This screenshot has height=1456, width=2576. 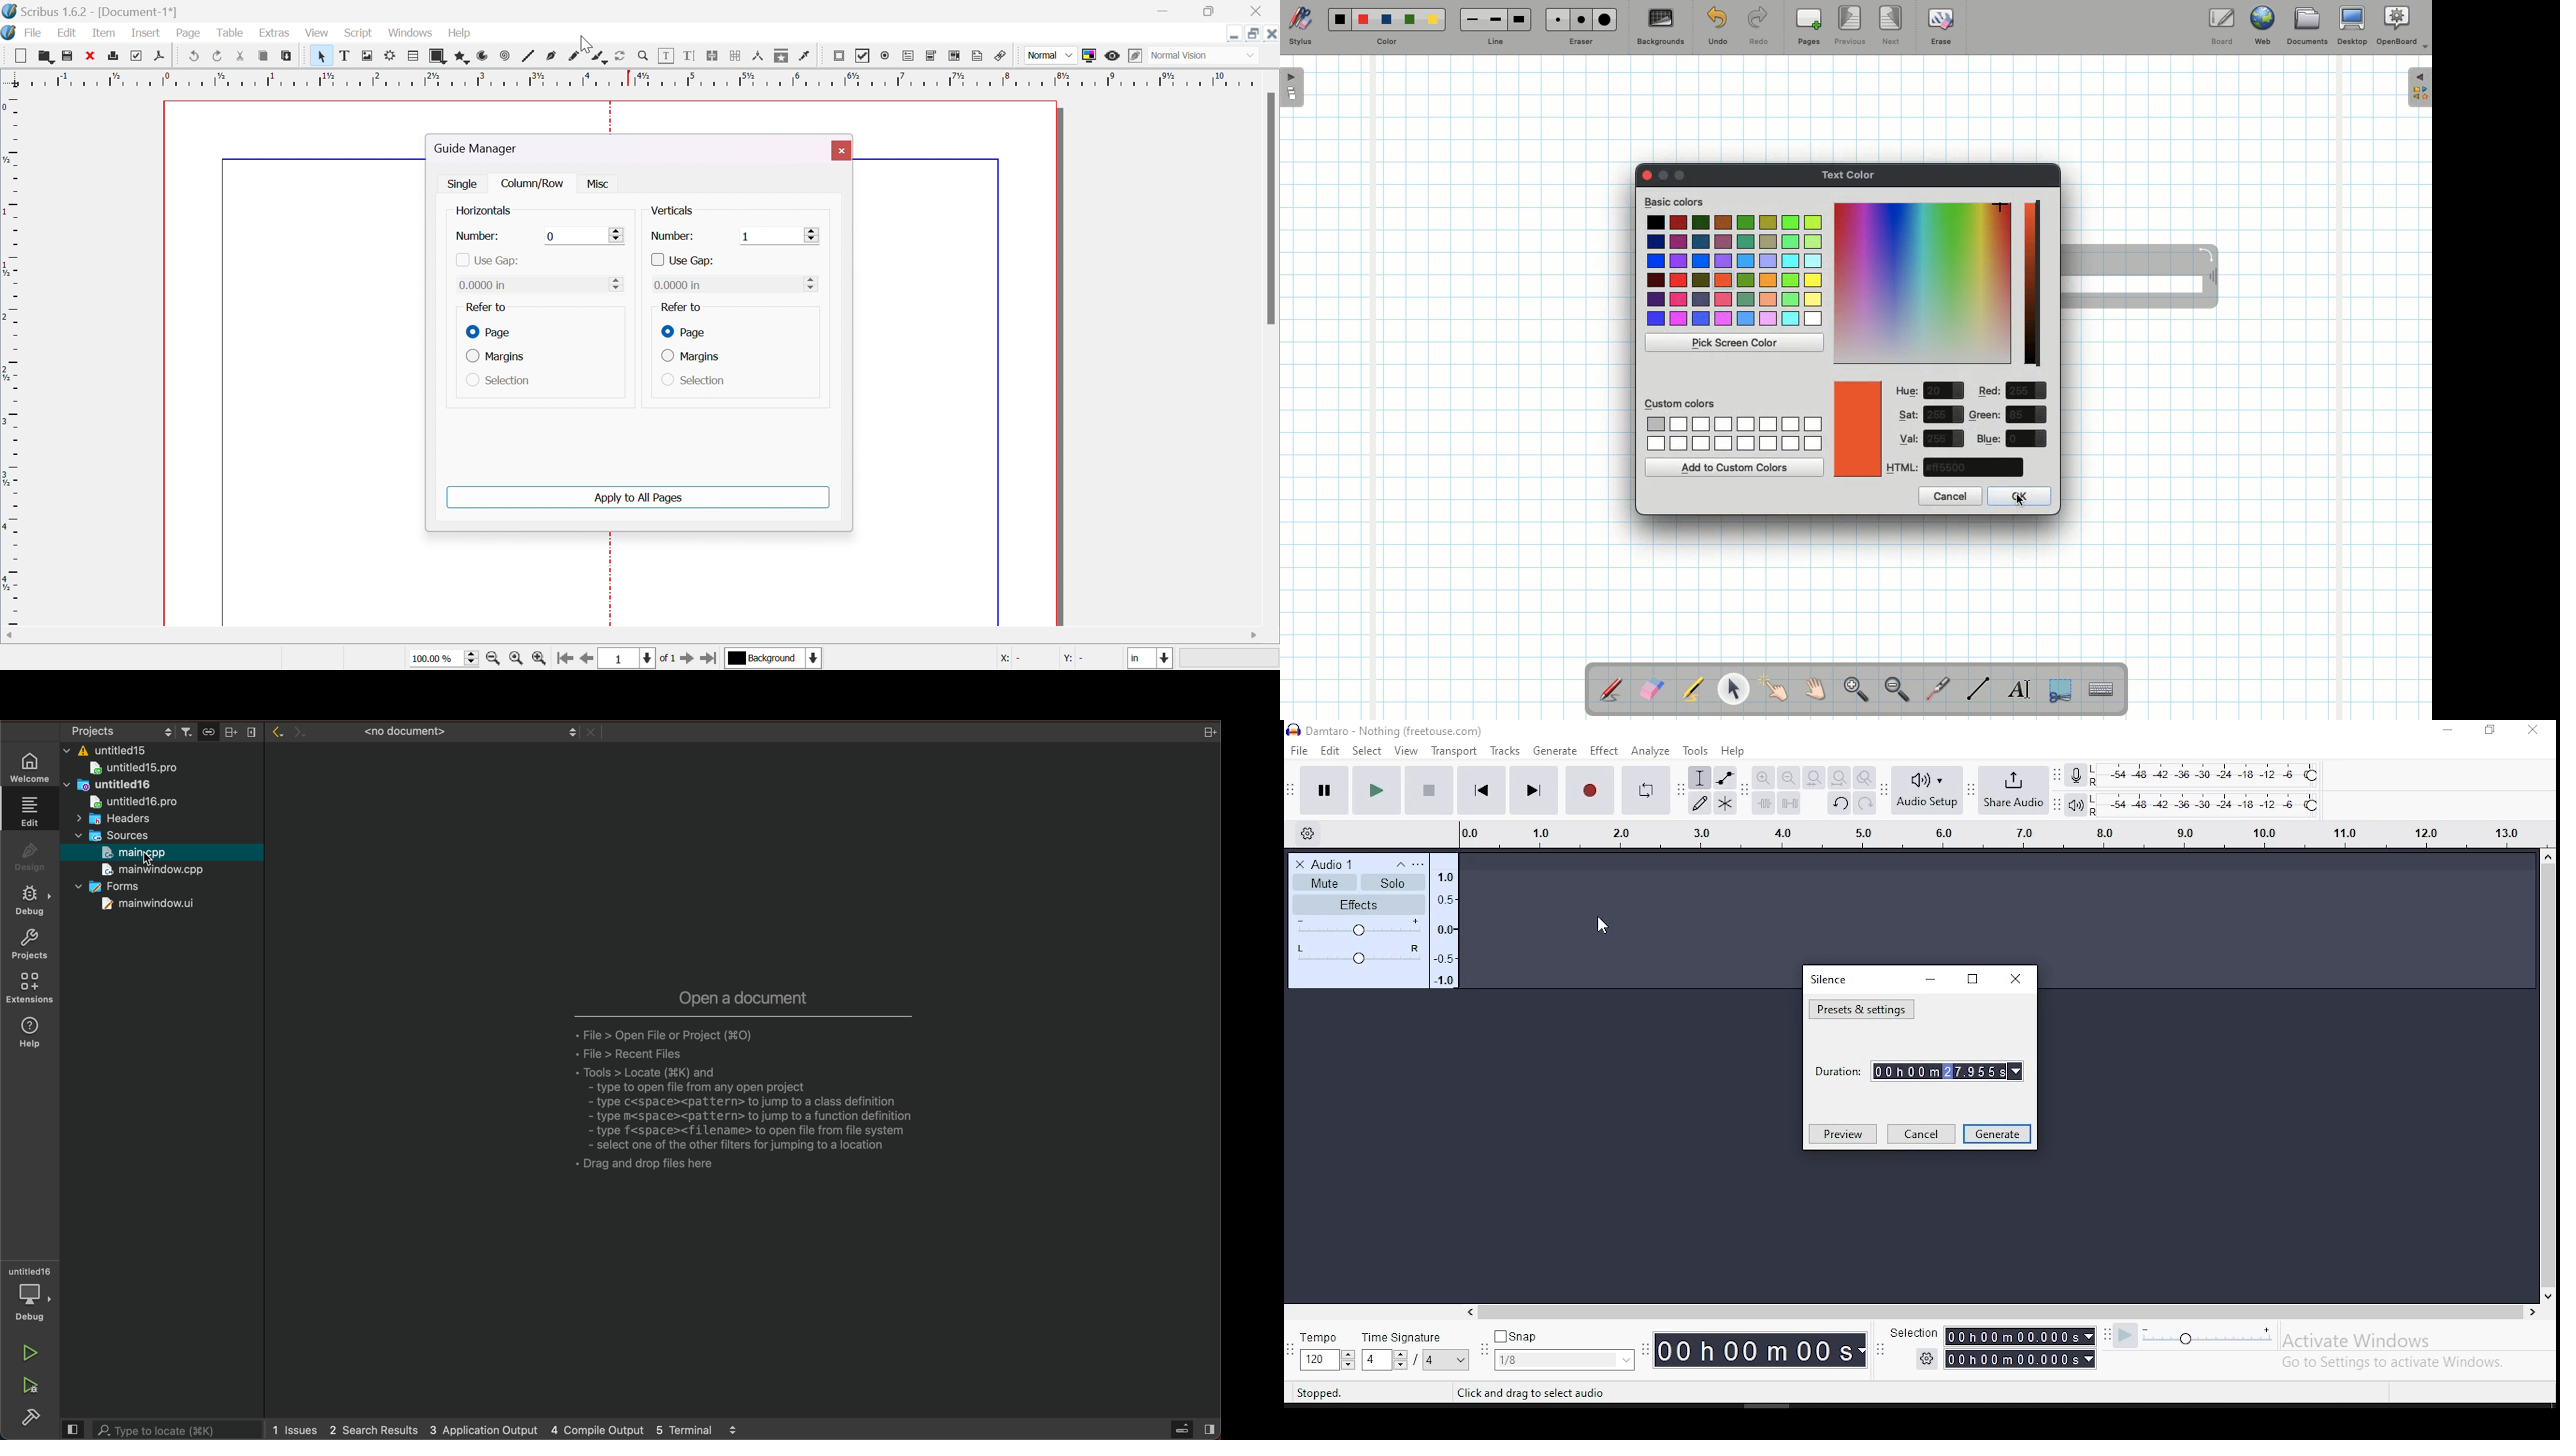 What do you see at coordinates (1317, 1351) in the screenshot?
I see `tempo` at bounding box center [1317, 1351].